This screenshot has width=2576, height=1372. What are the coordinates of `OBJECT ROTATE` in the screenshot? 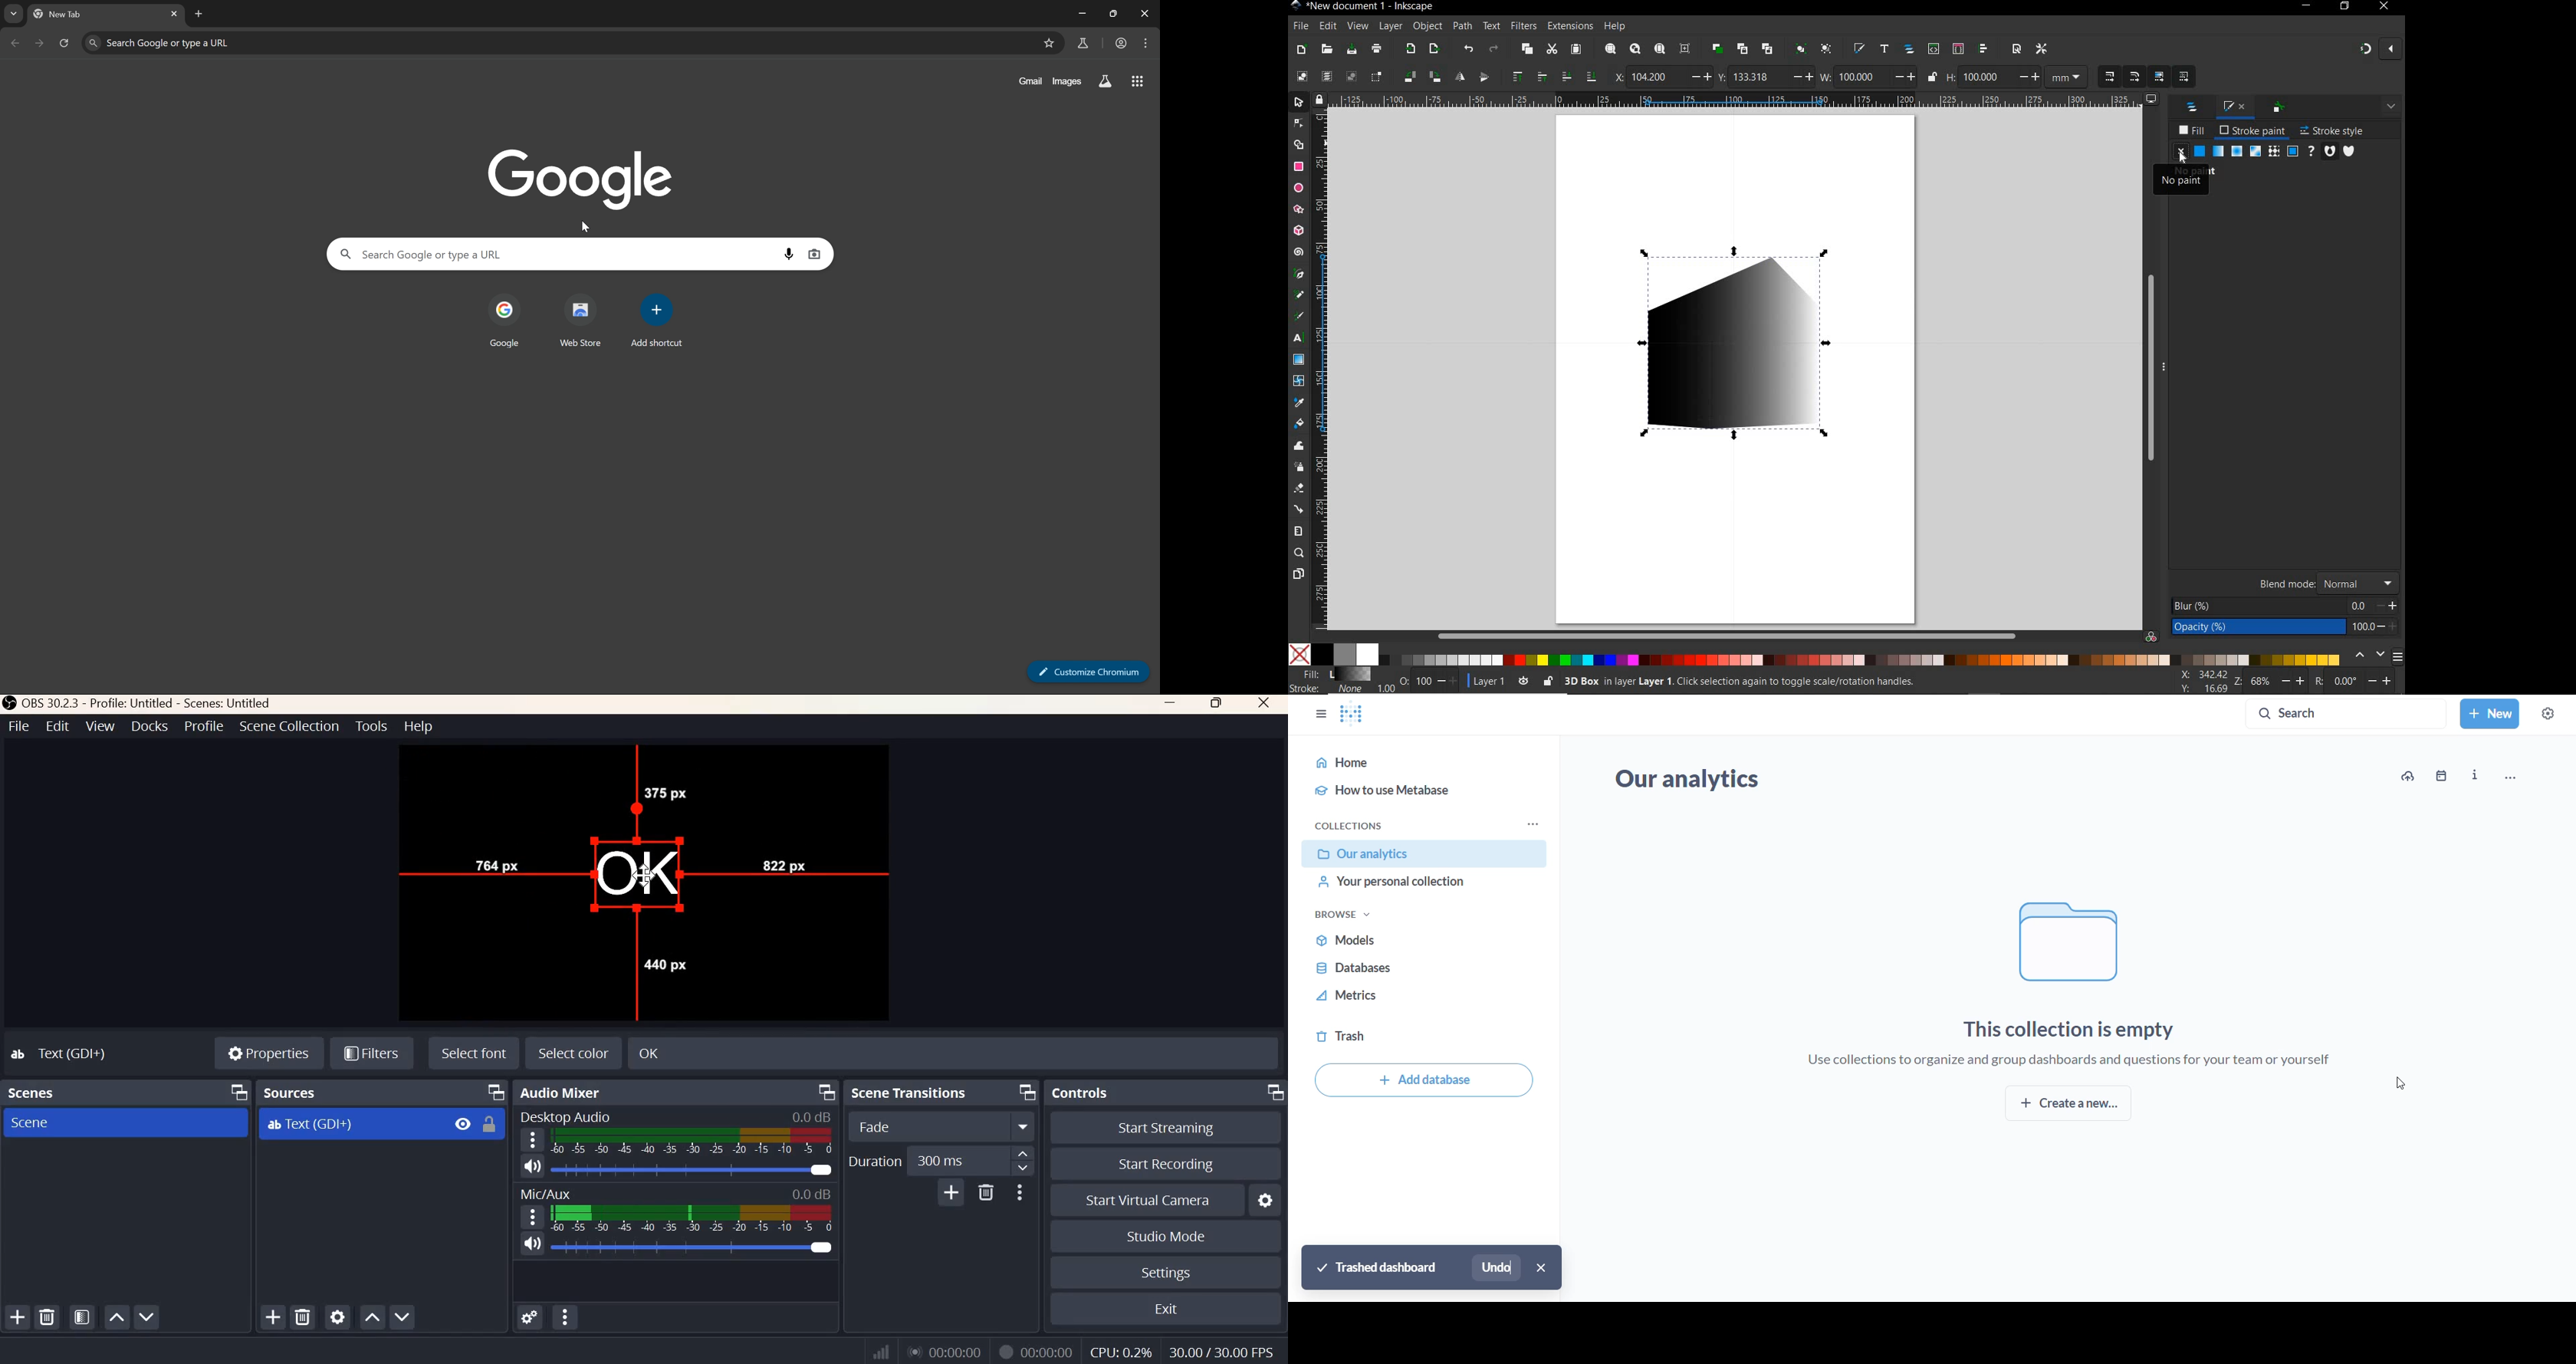 It's located at (1434, 77).